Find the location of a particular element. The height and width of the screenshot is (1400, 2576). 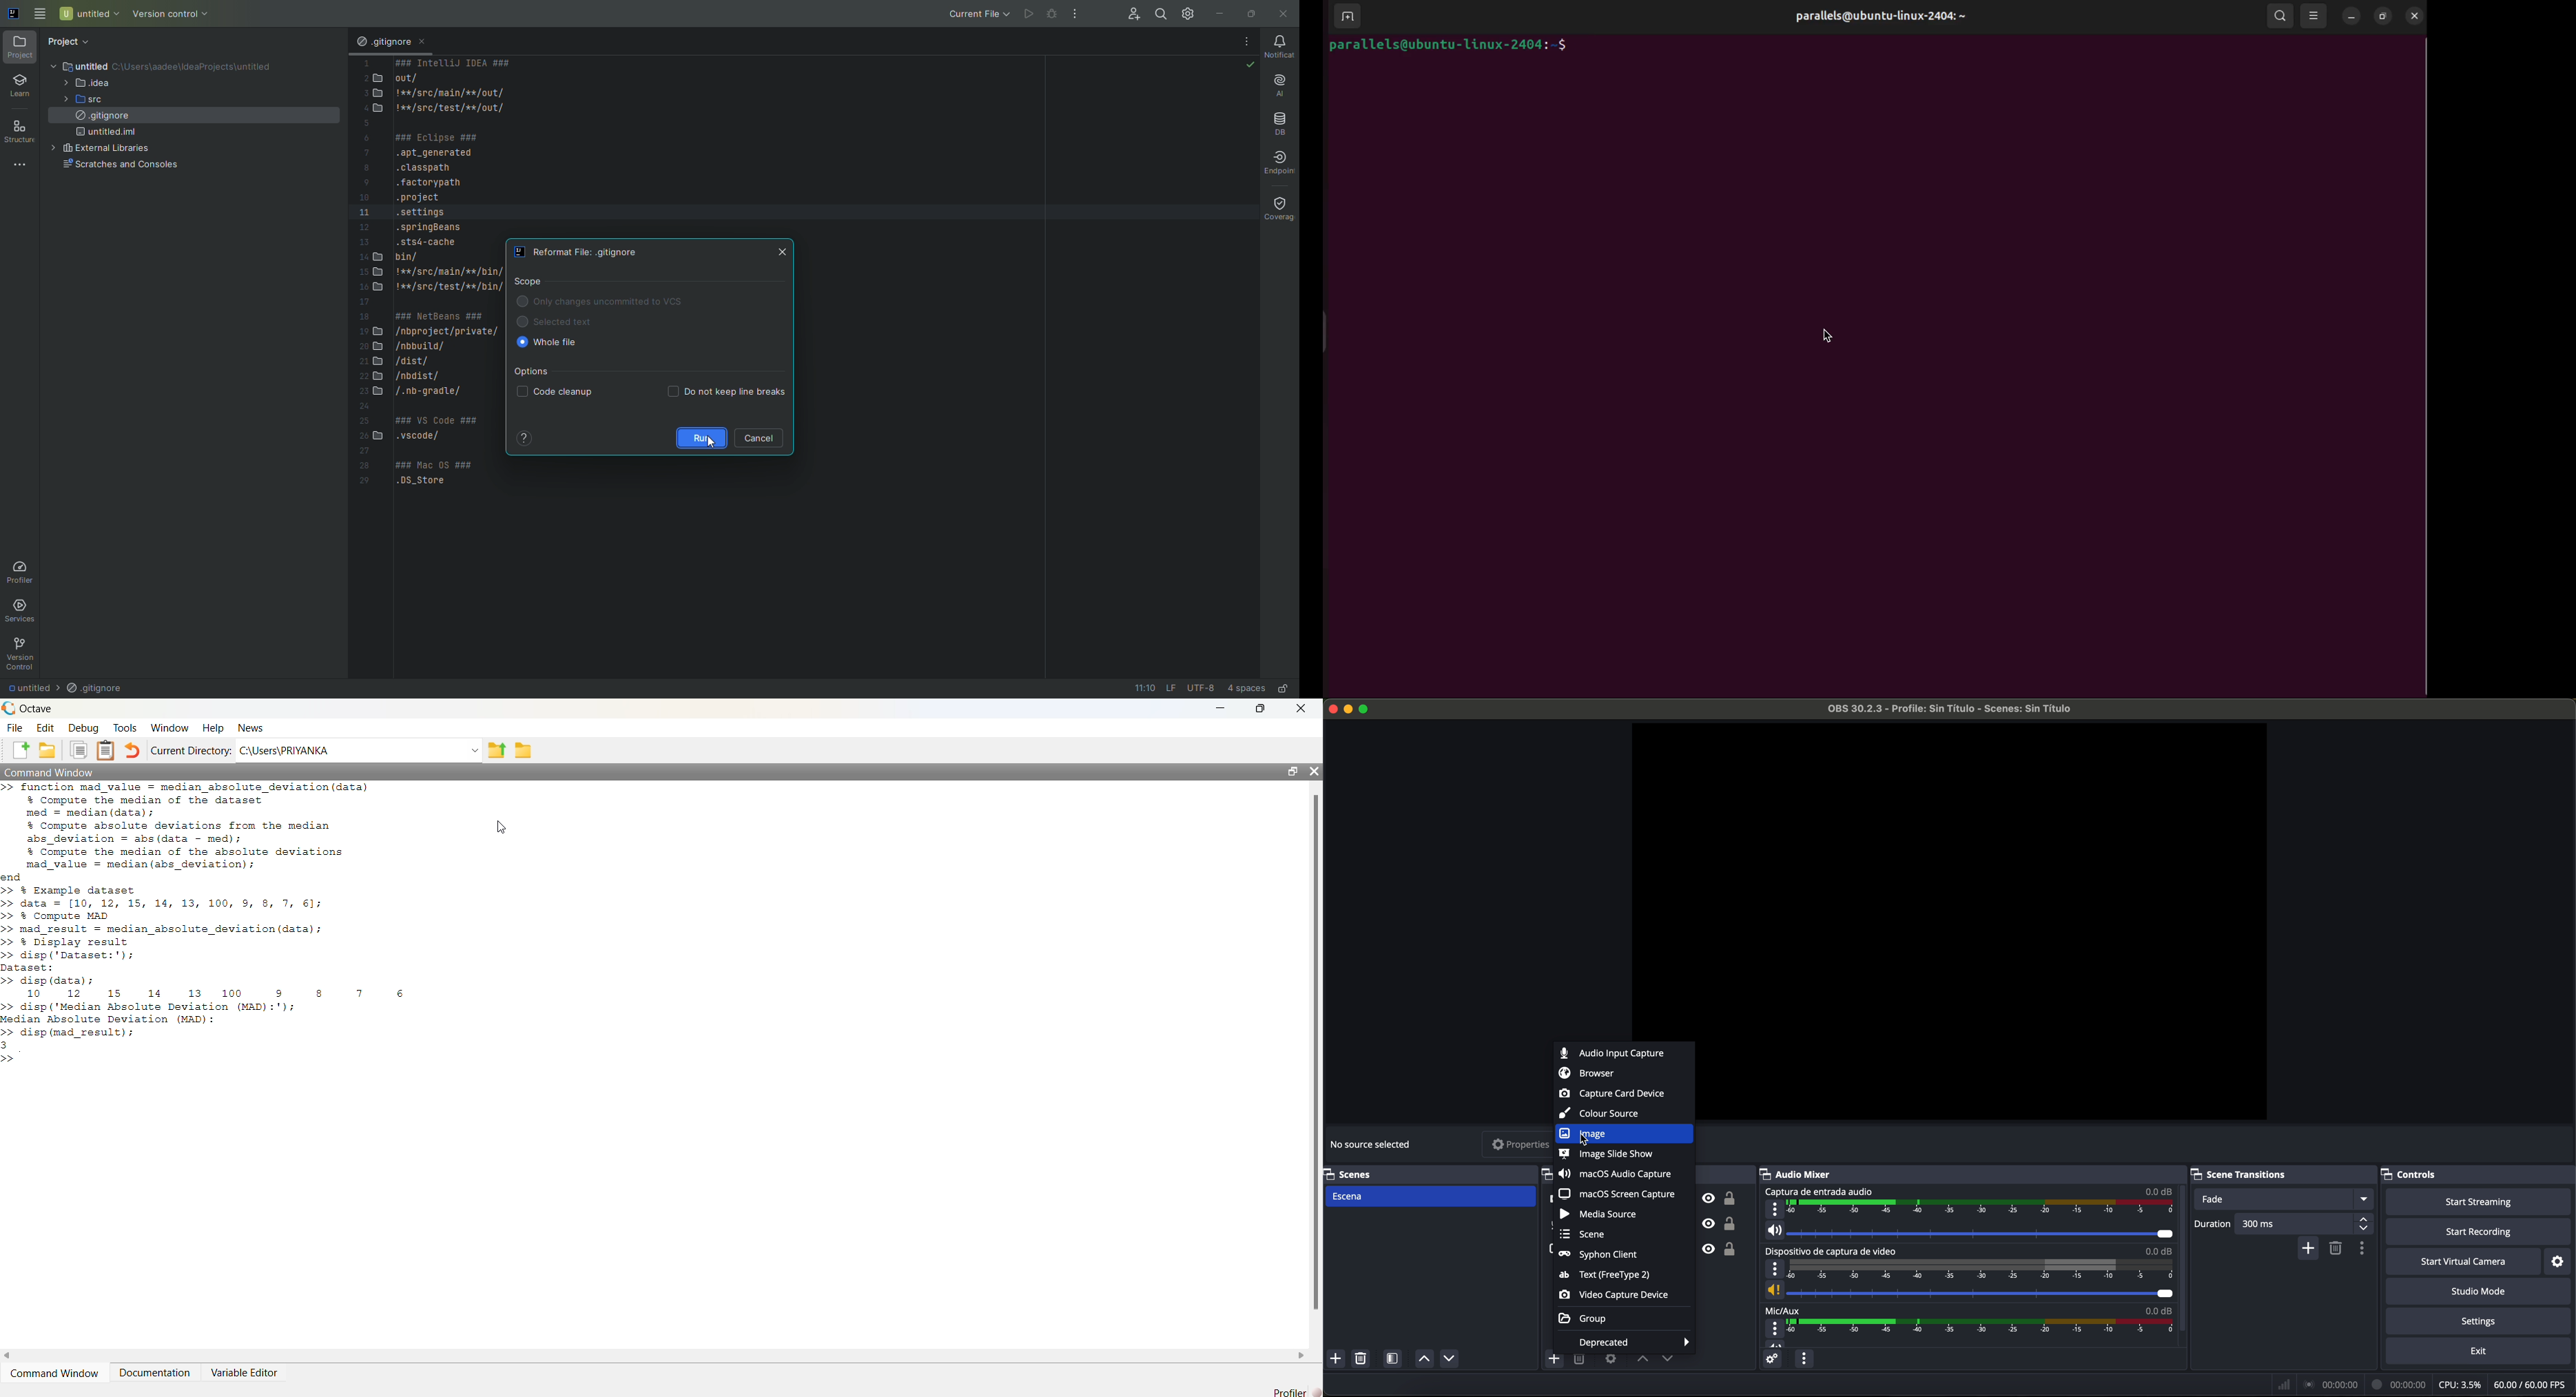

audio mixer is located at coordinates (1801, 1174).